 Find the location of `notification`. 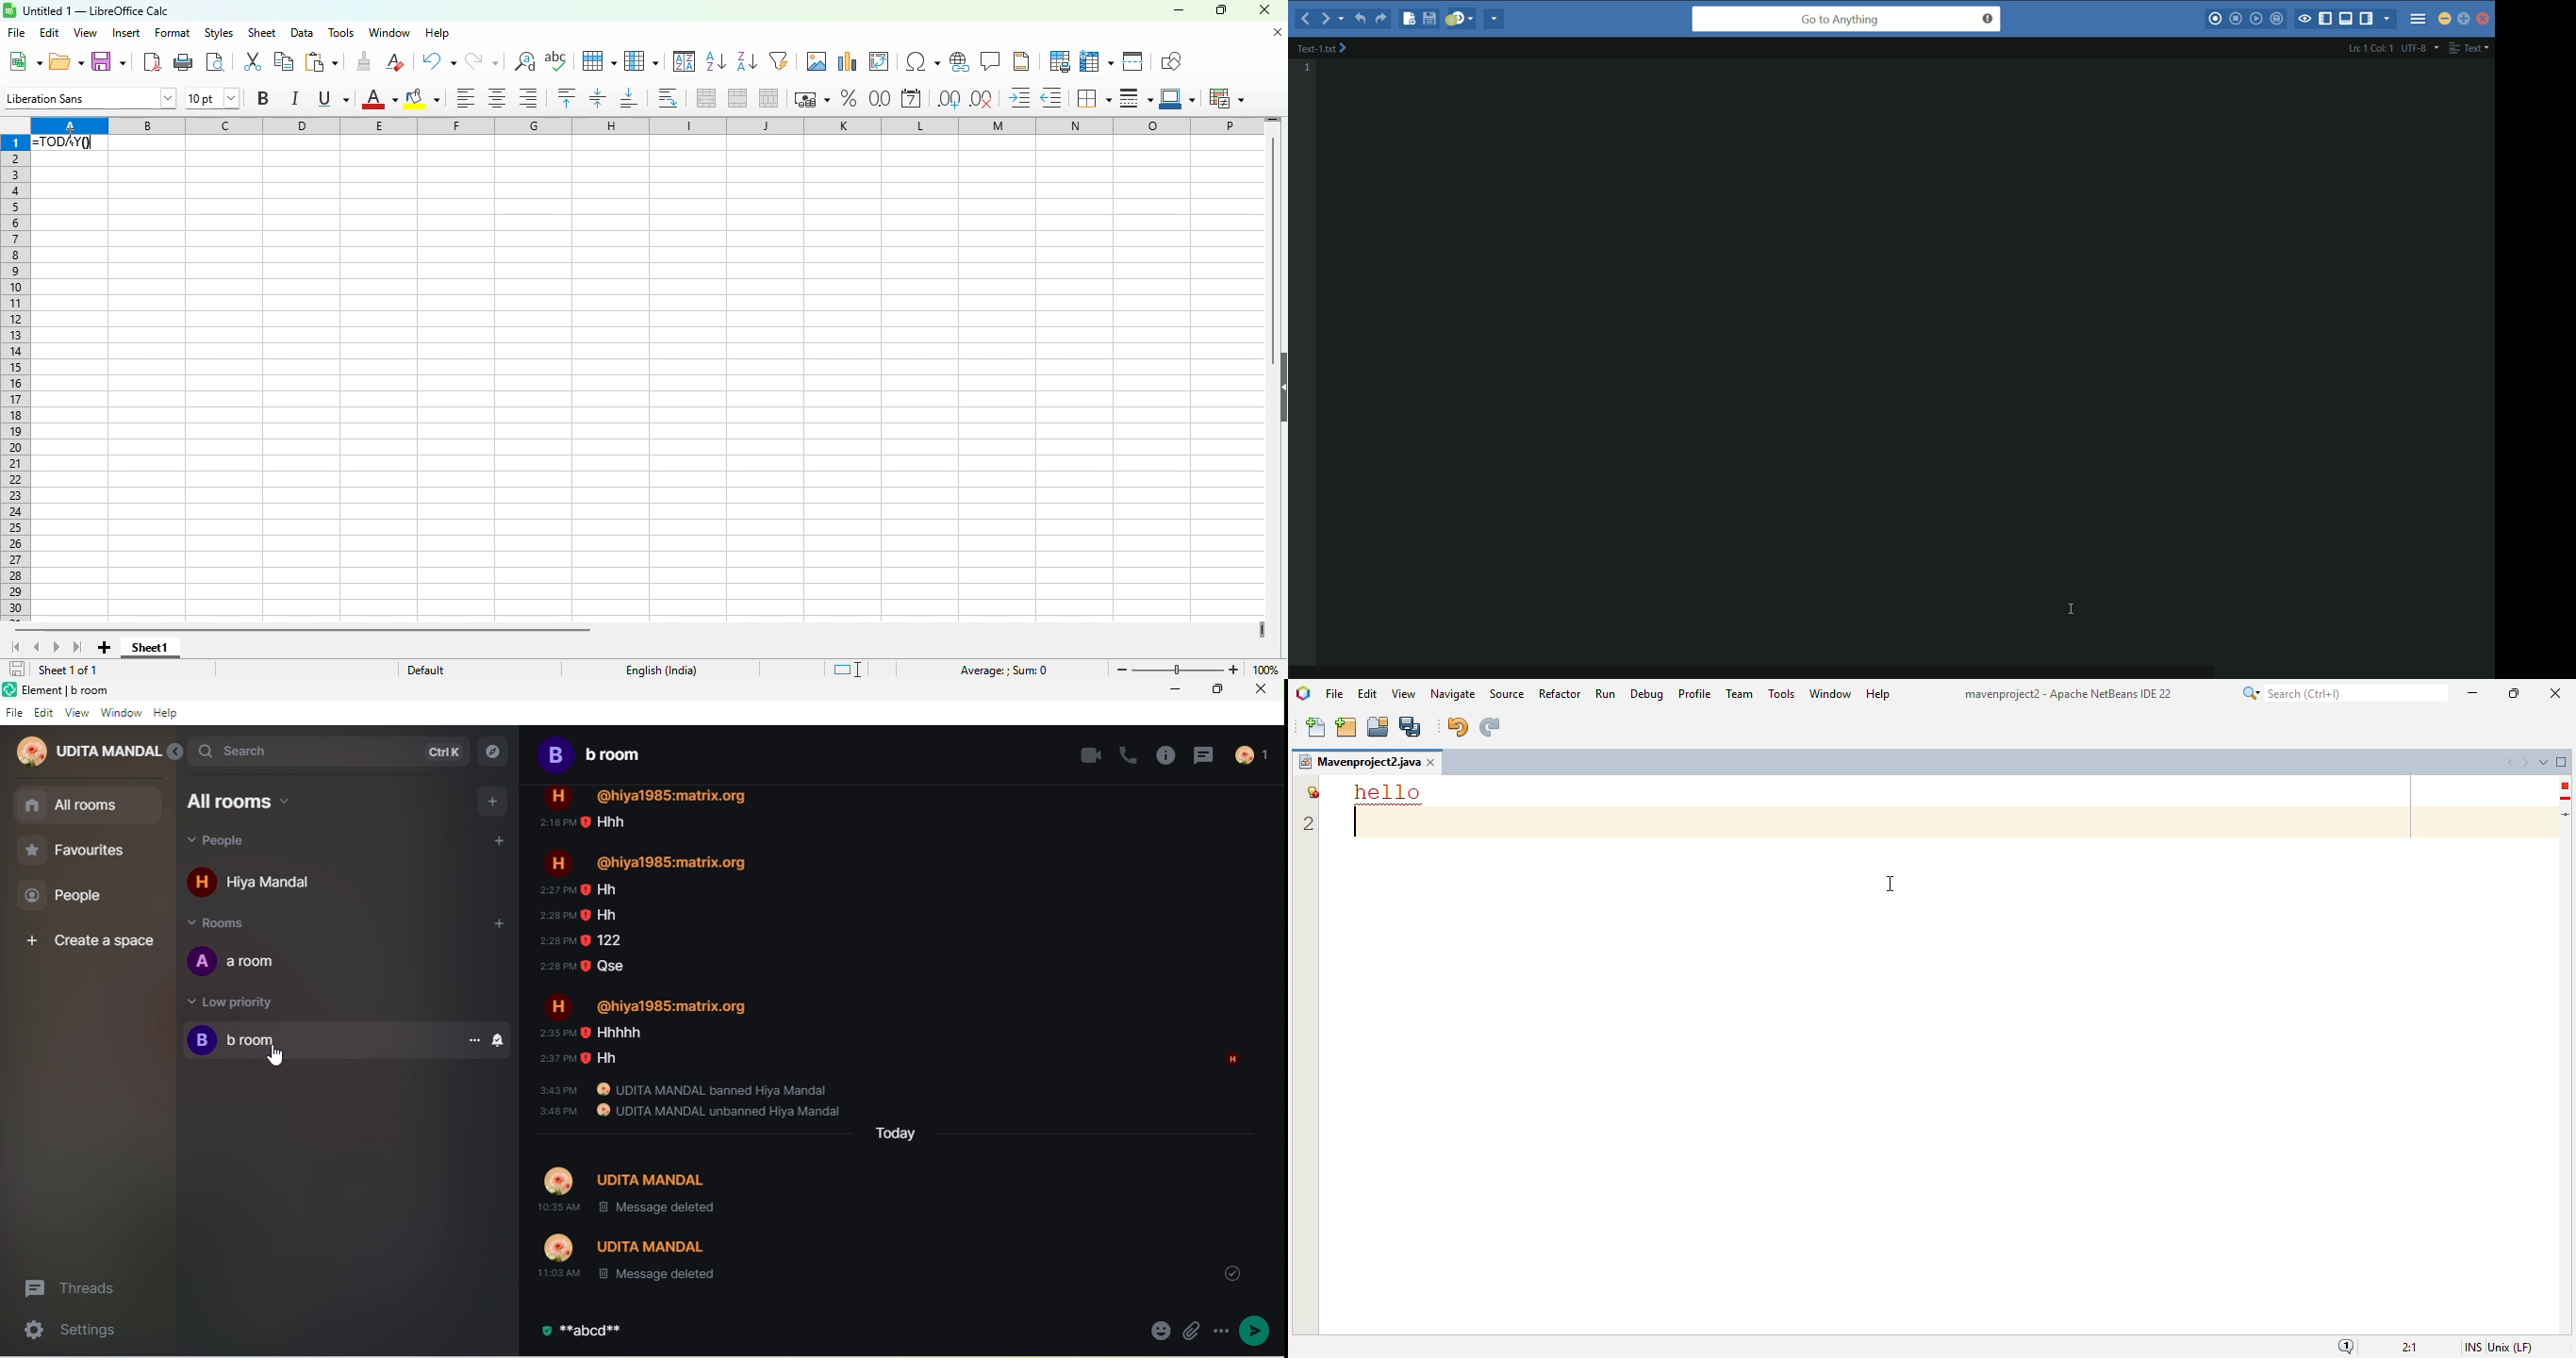

notification is located at coordinates (502, 1040).